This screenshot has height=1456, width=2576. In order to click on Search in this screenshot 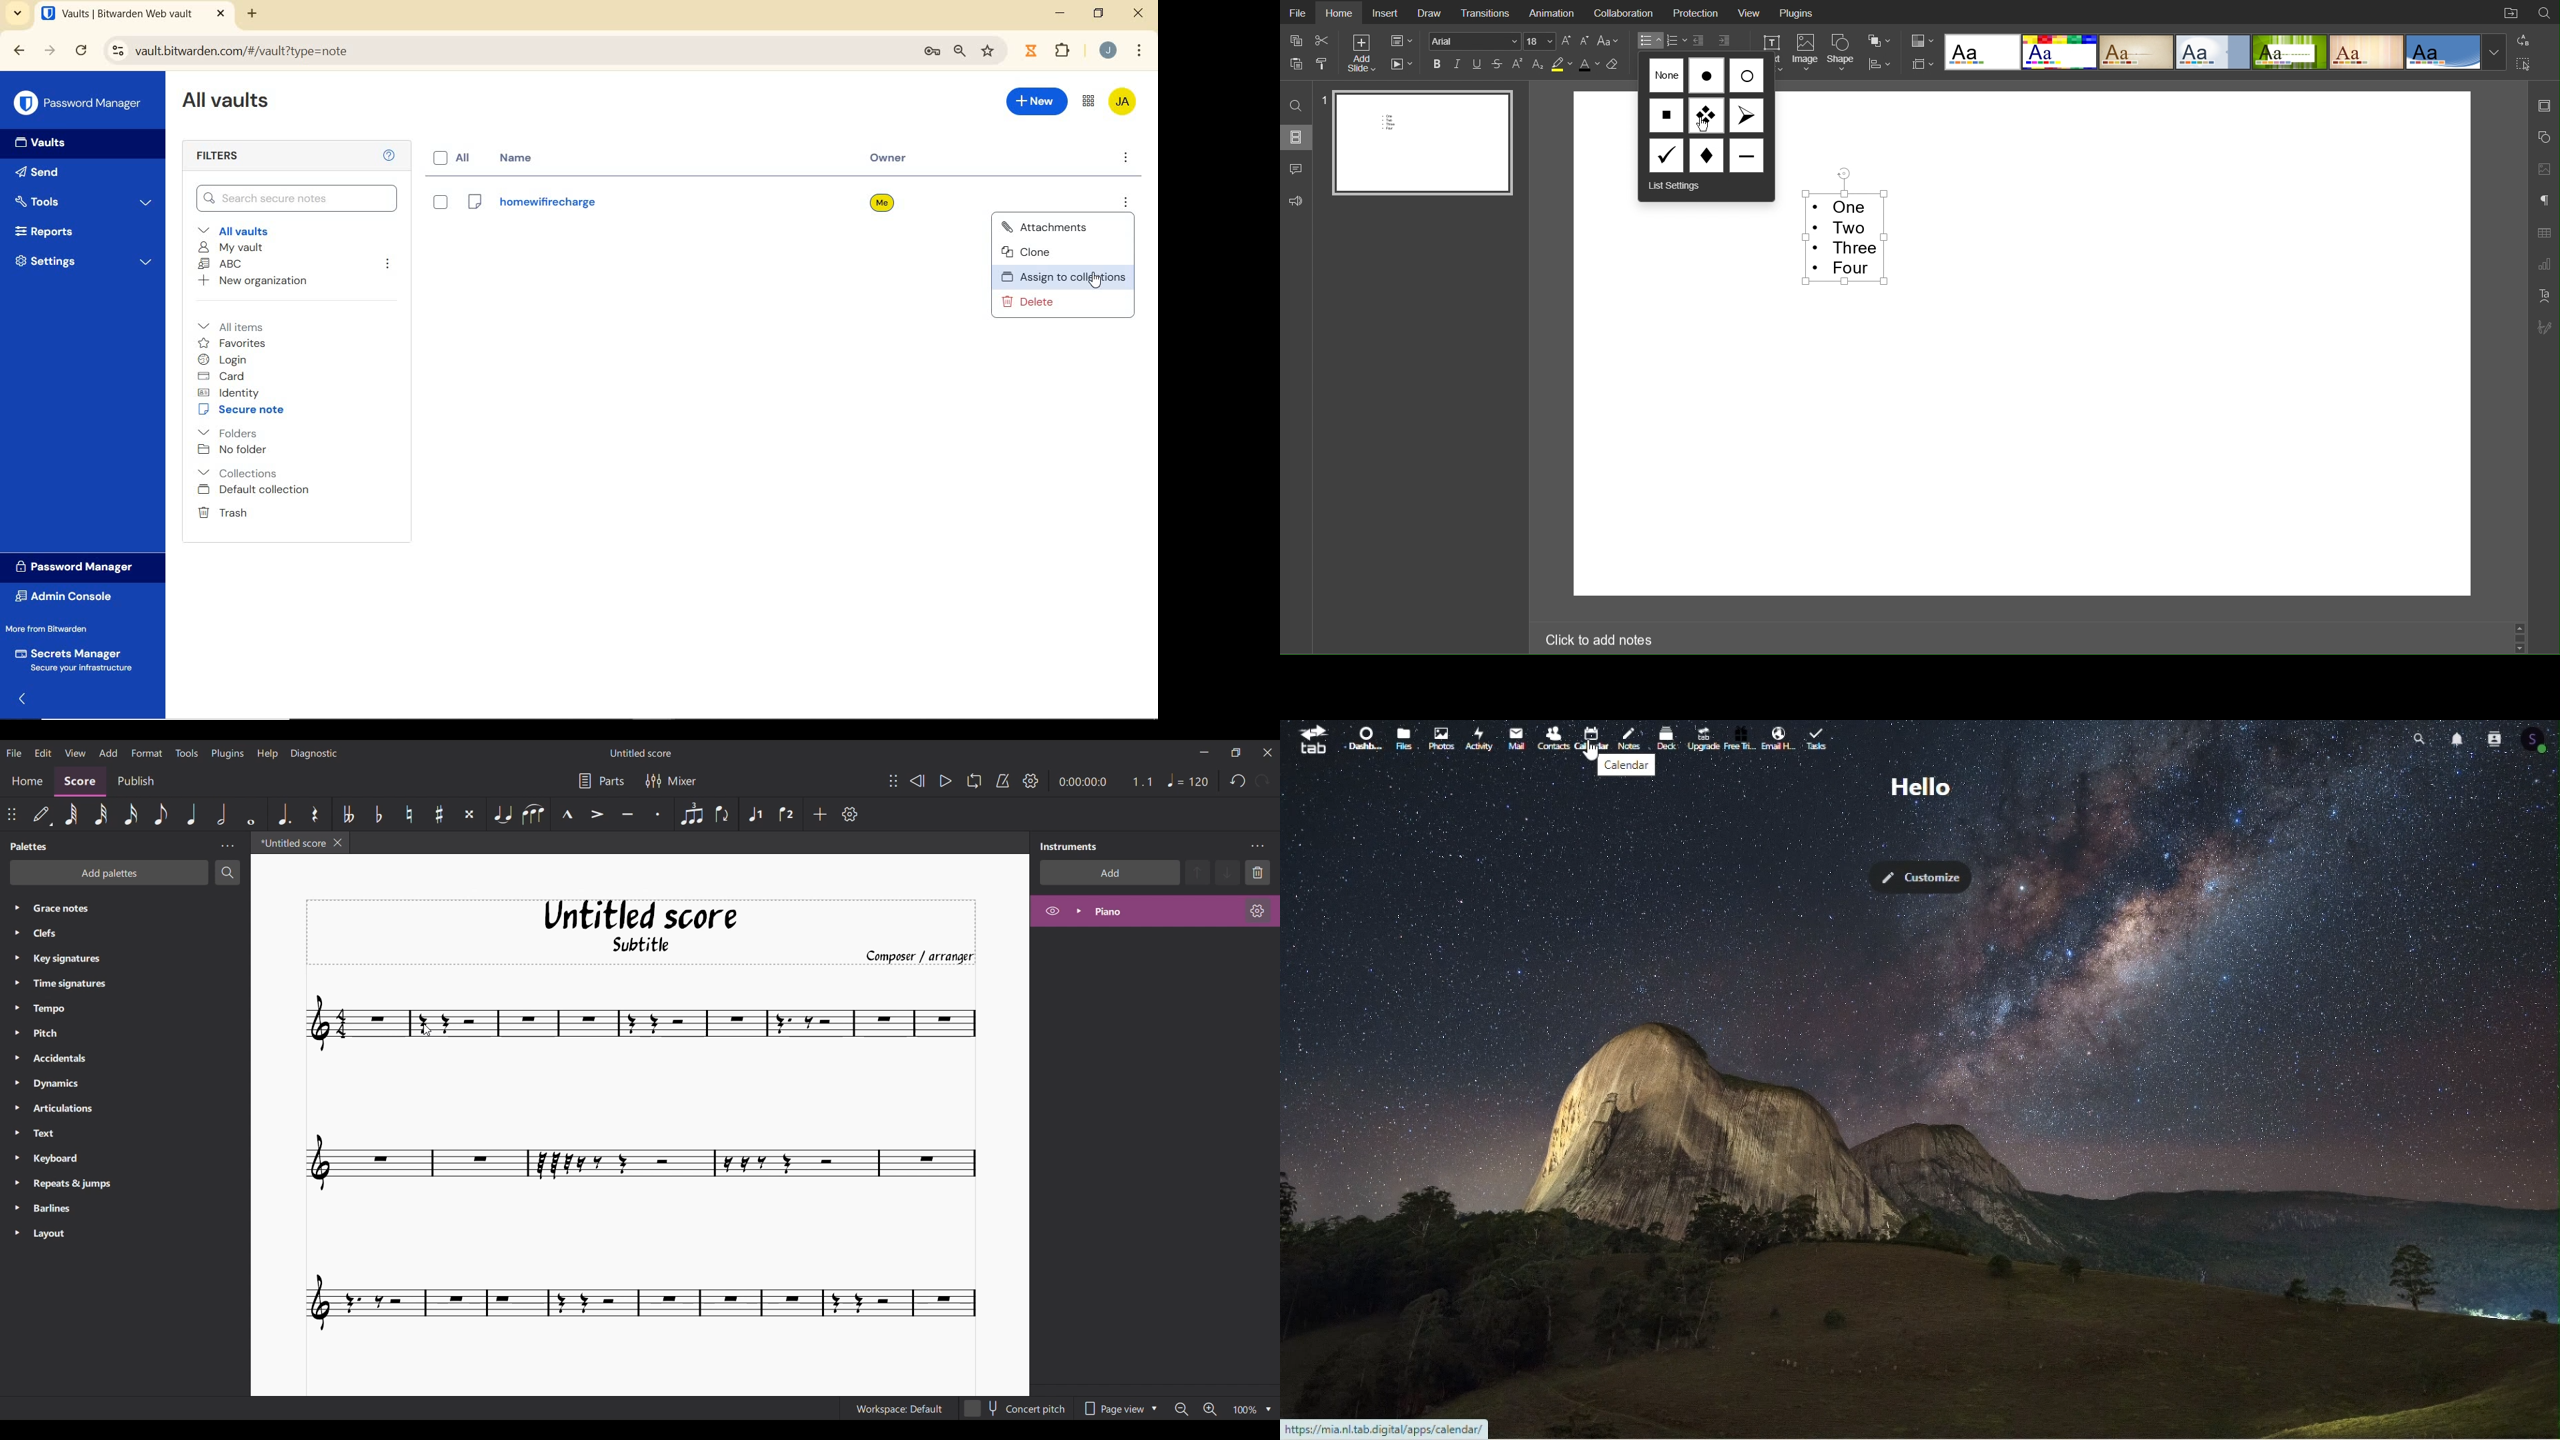, I will do `click(1295, 104)`.